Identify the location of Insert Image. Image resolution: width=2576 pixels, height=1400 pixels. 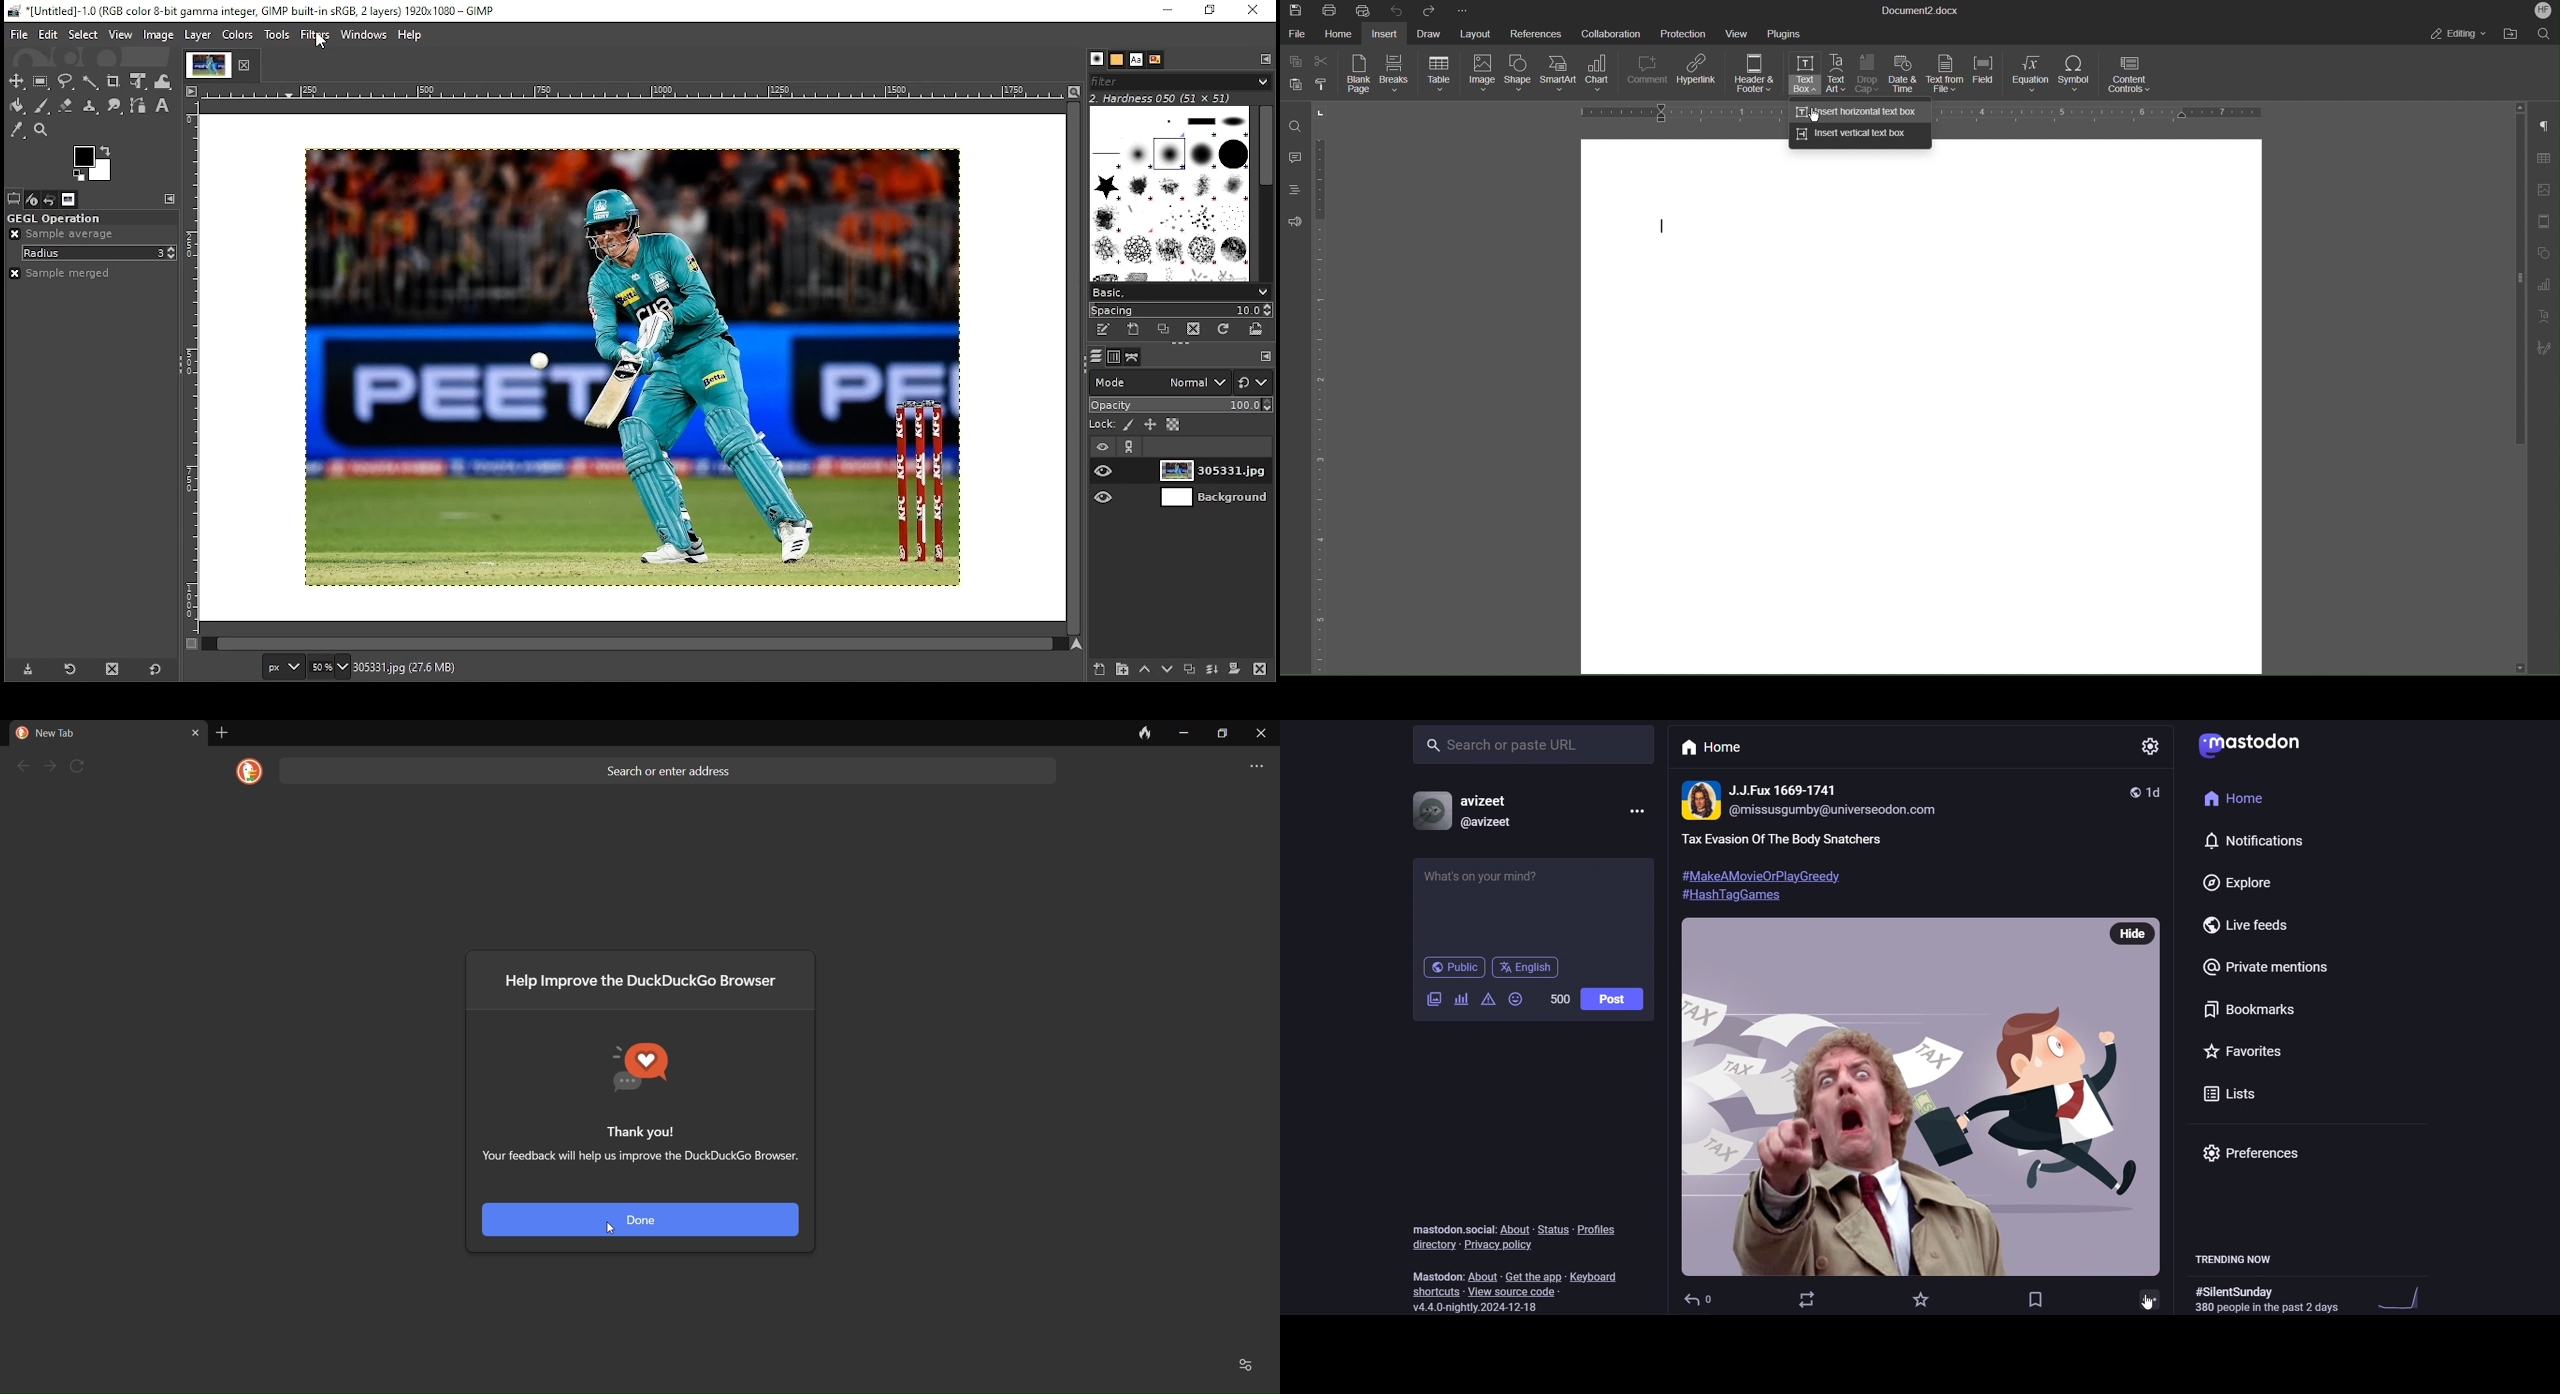
(2541, 190).